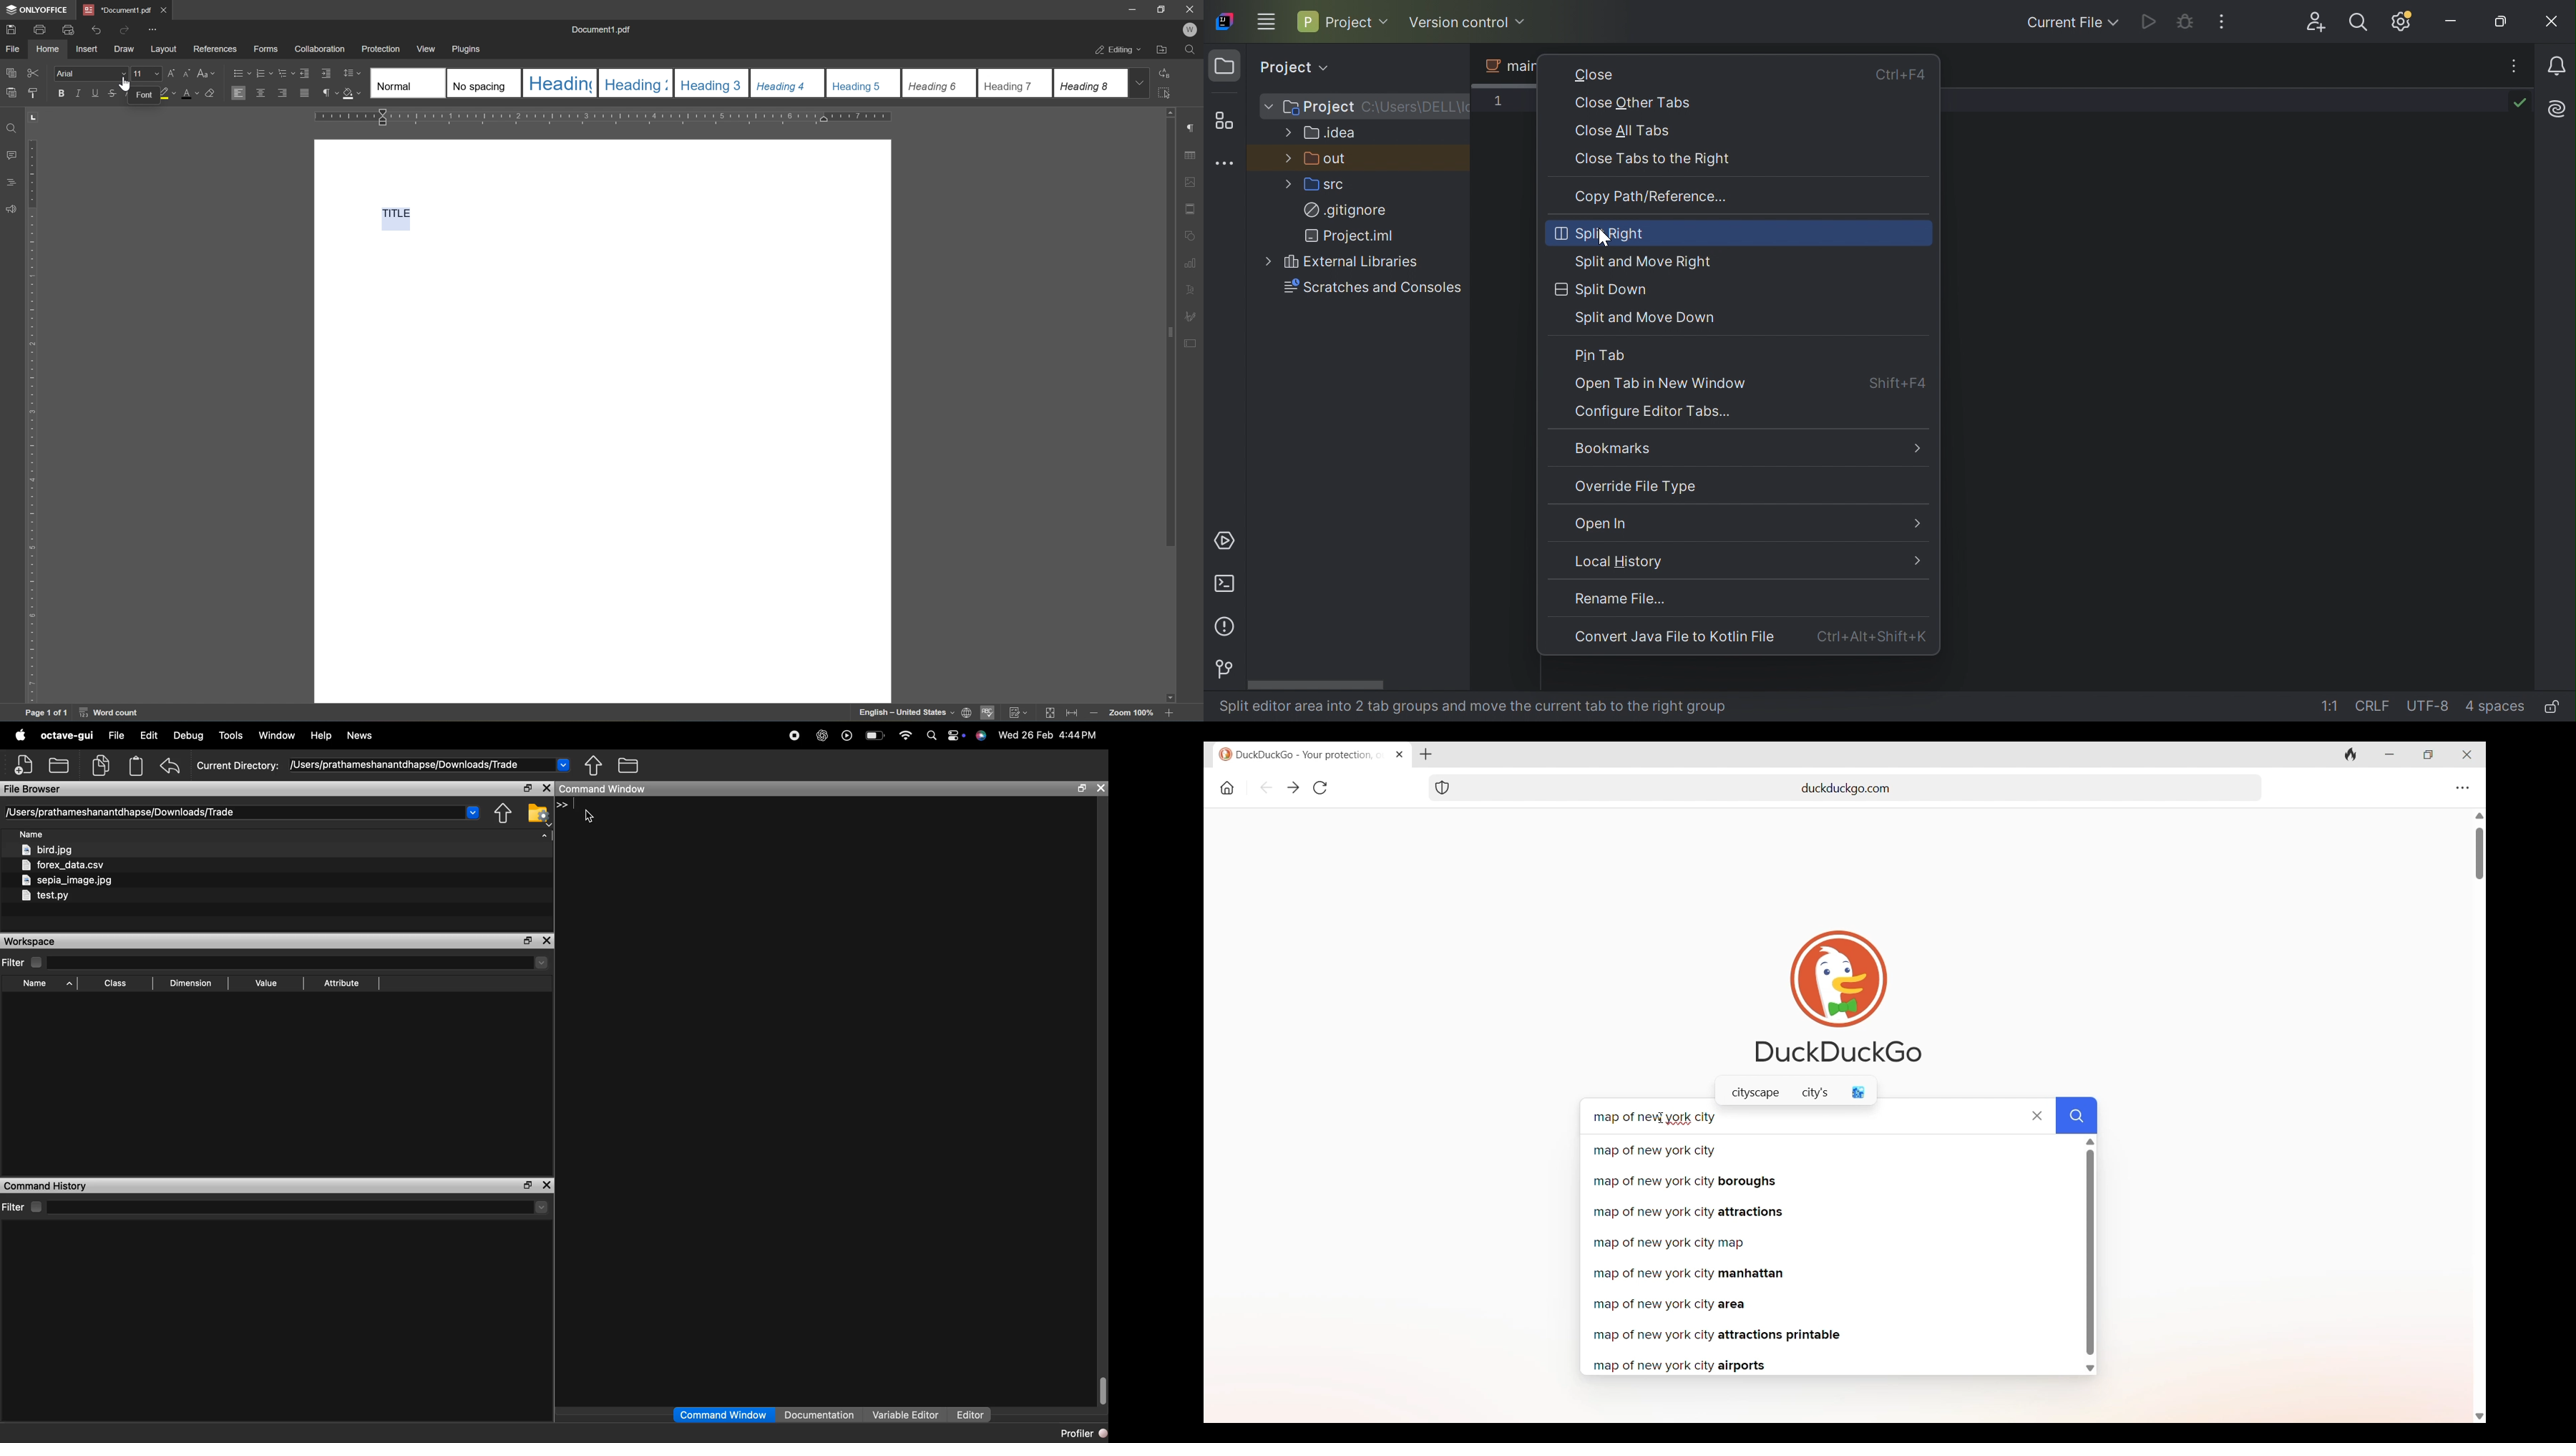 The height and width of the screenshot is (1456, 2576). Describe the element at coordinates (847, 737) in the screenshot. I see `play` at that location.